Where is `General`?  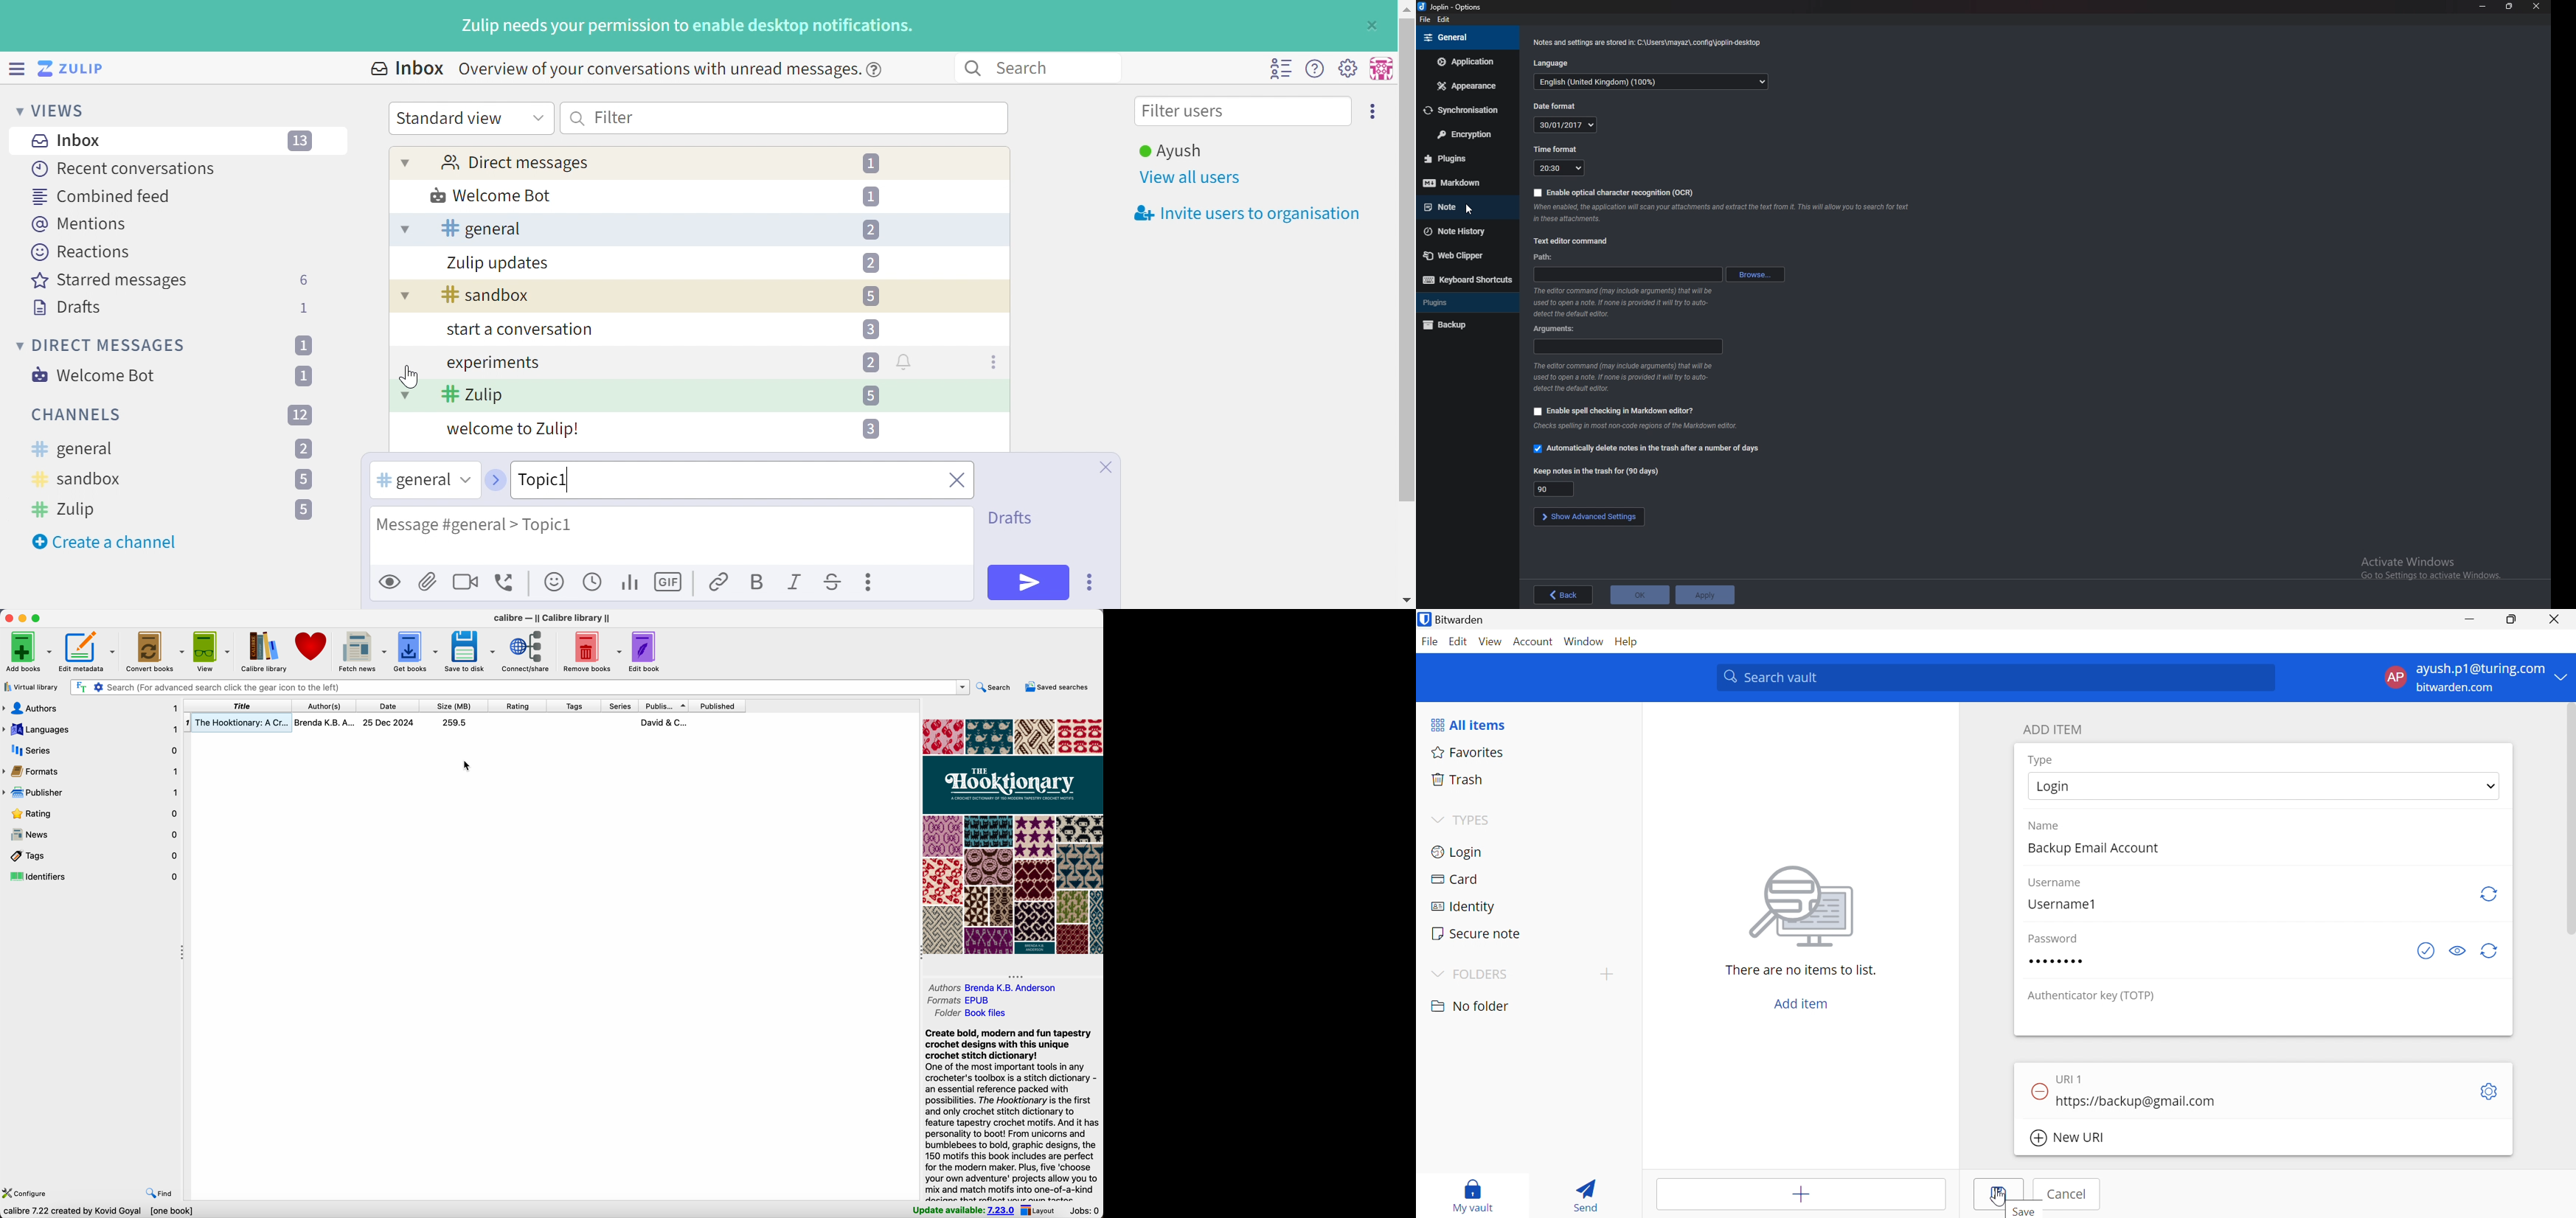 General is located at coordinates (1467, 37).